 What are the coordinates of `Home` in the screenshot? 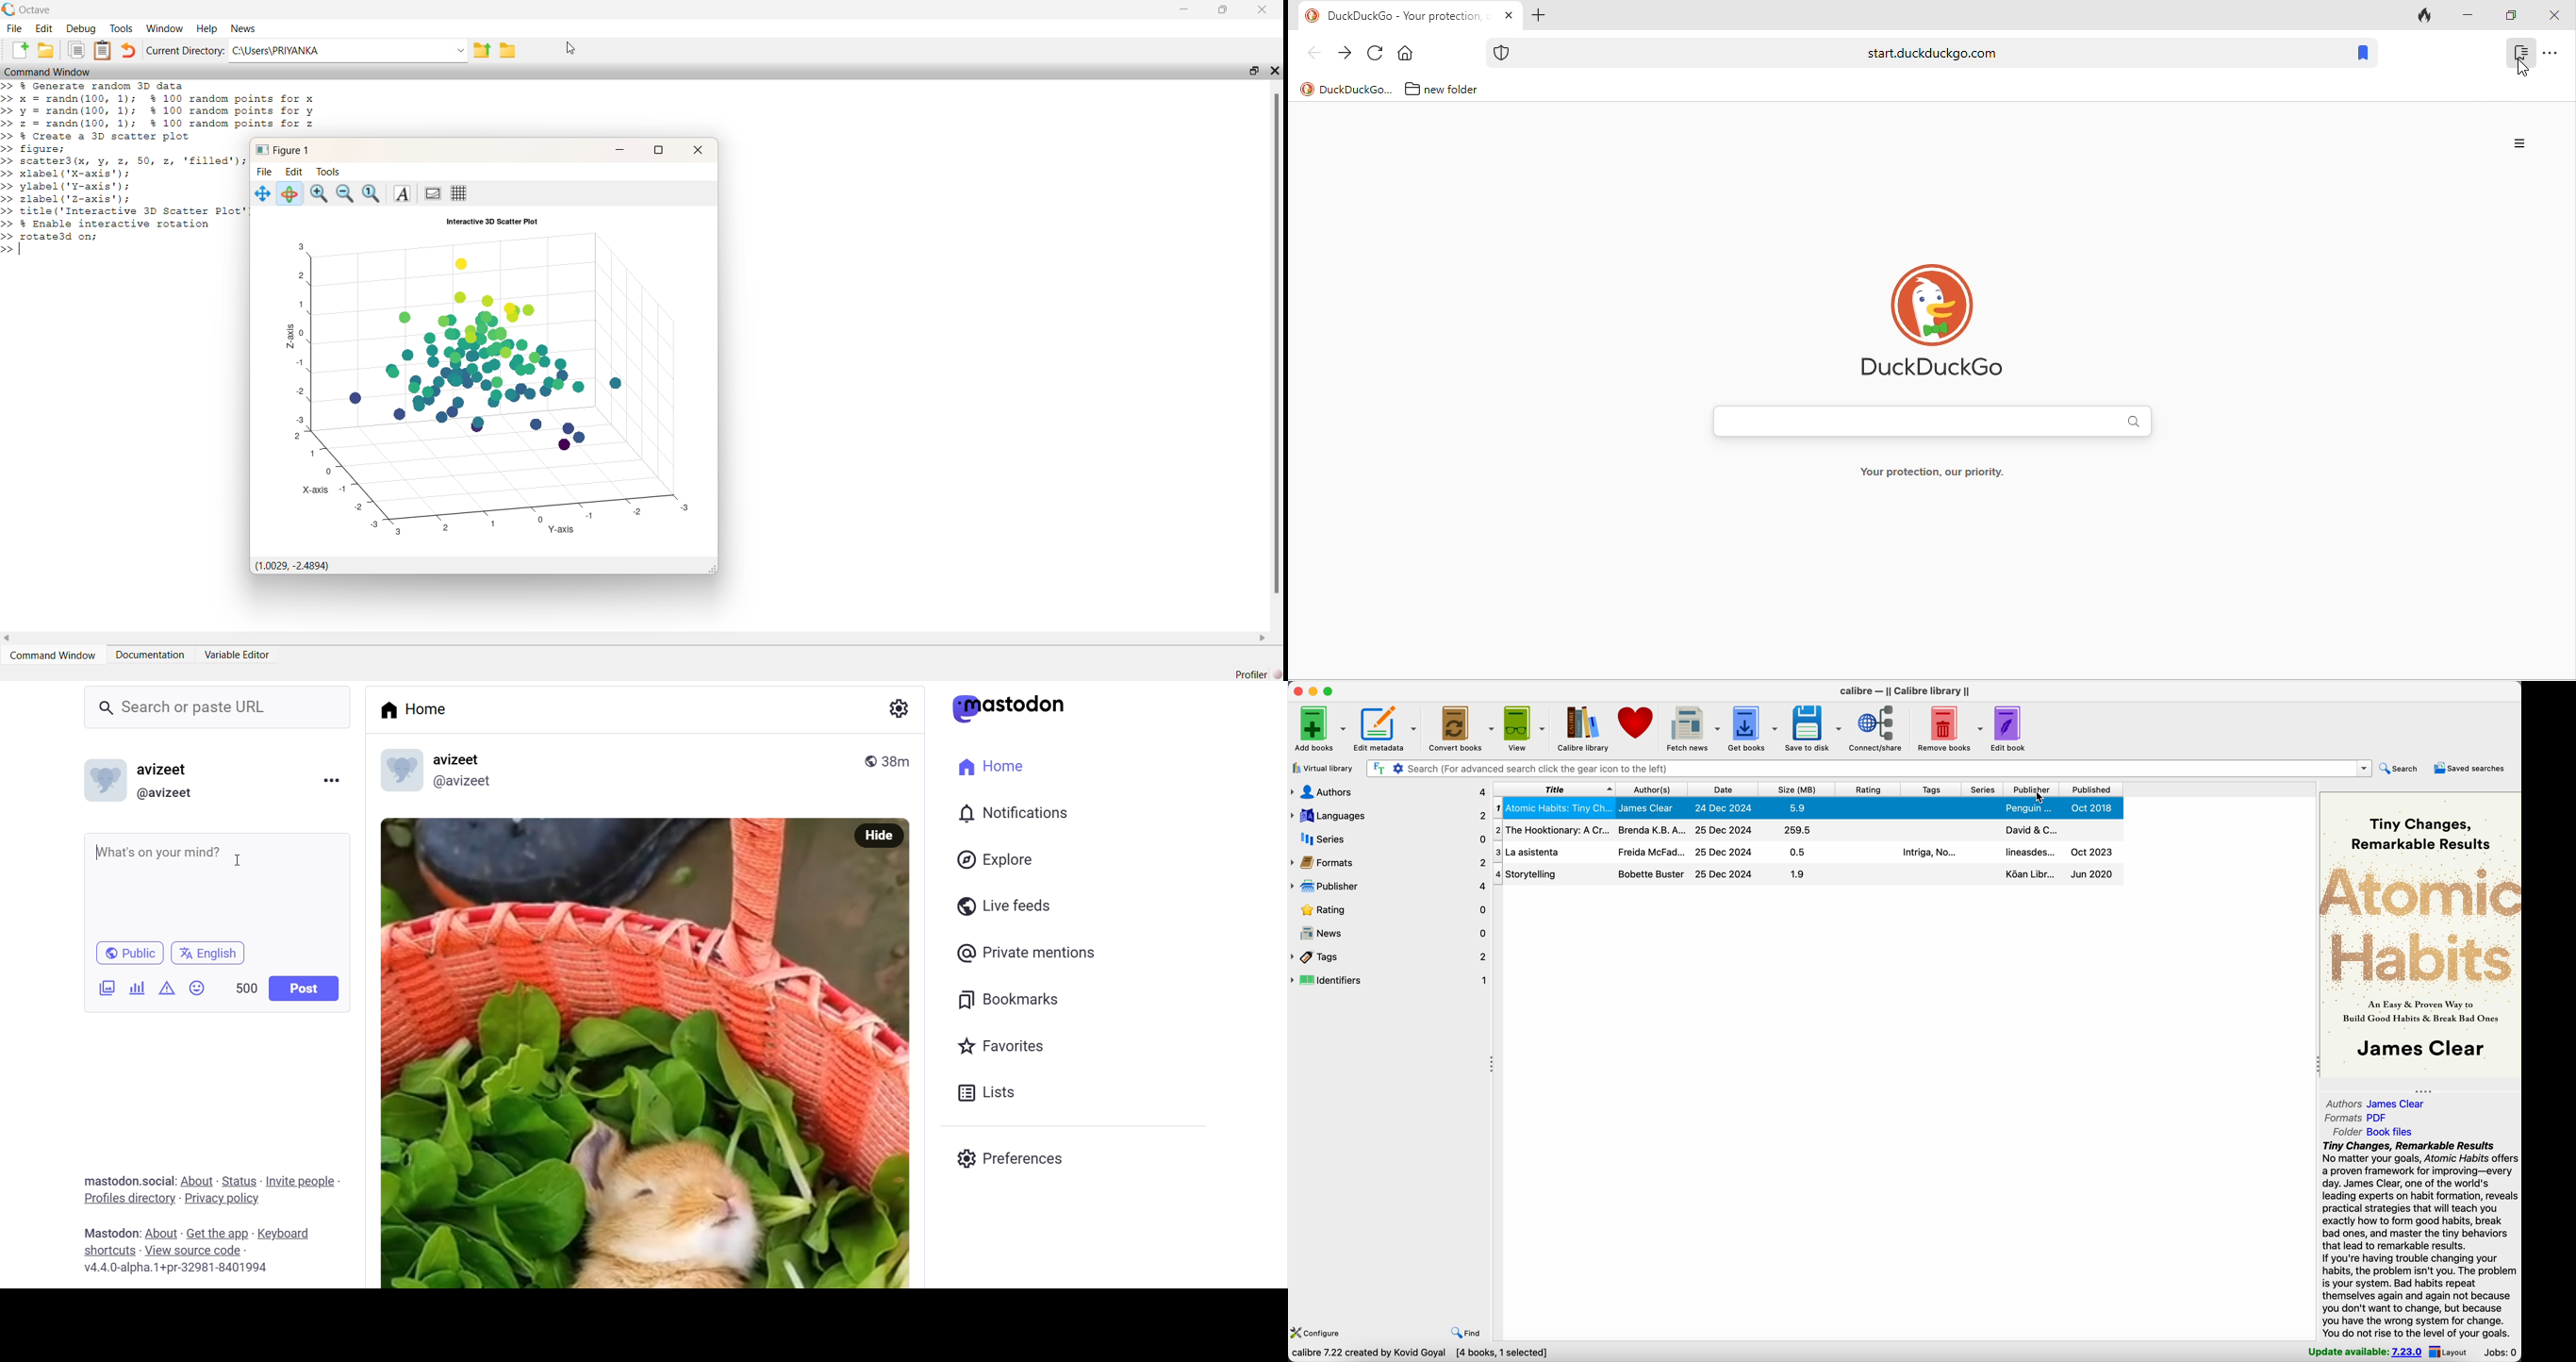 It's located at (415, 707).